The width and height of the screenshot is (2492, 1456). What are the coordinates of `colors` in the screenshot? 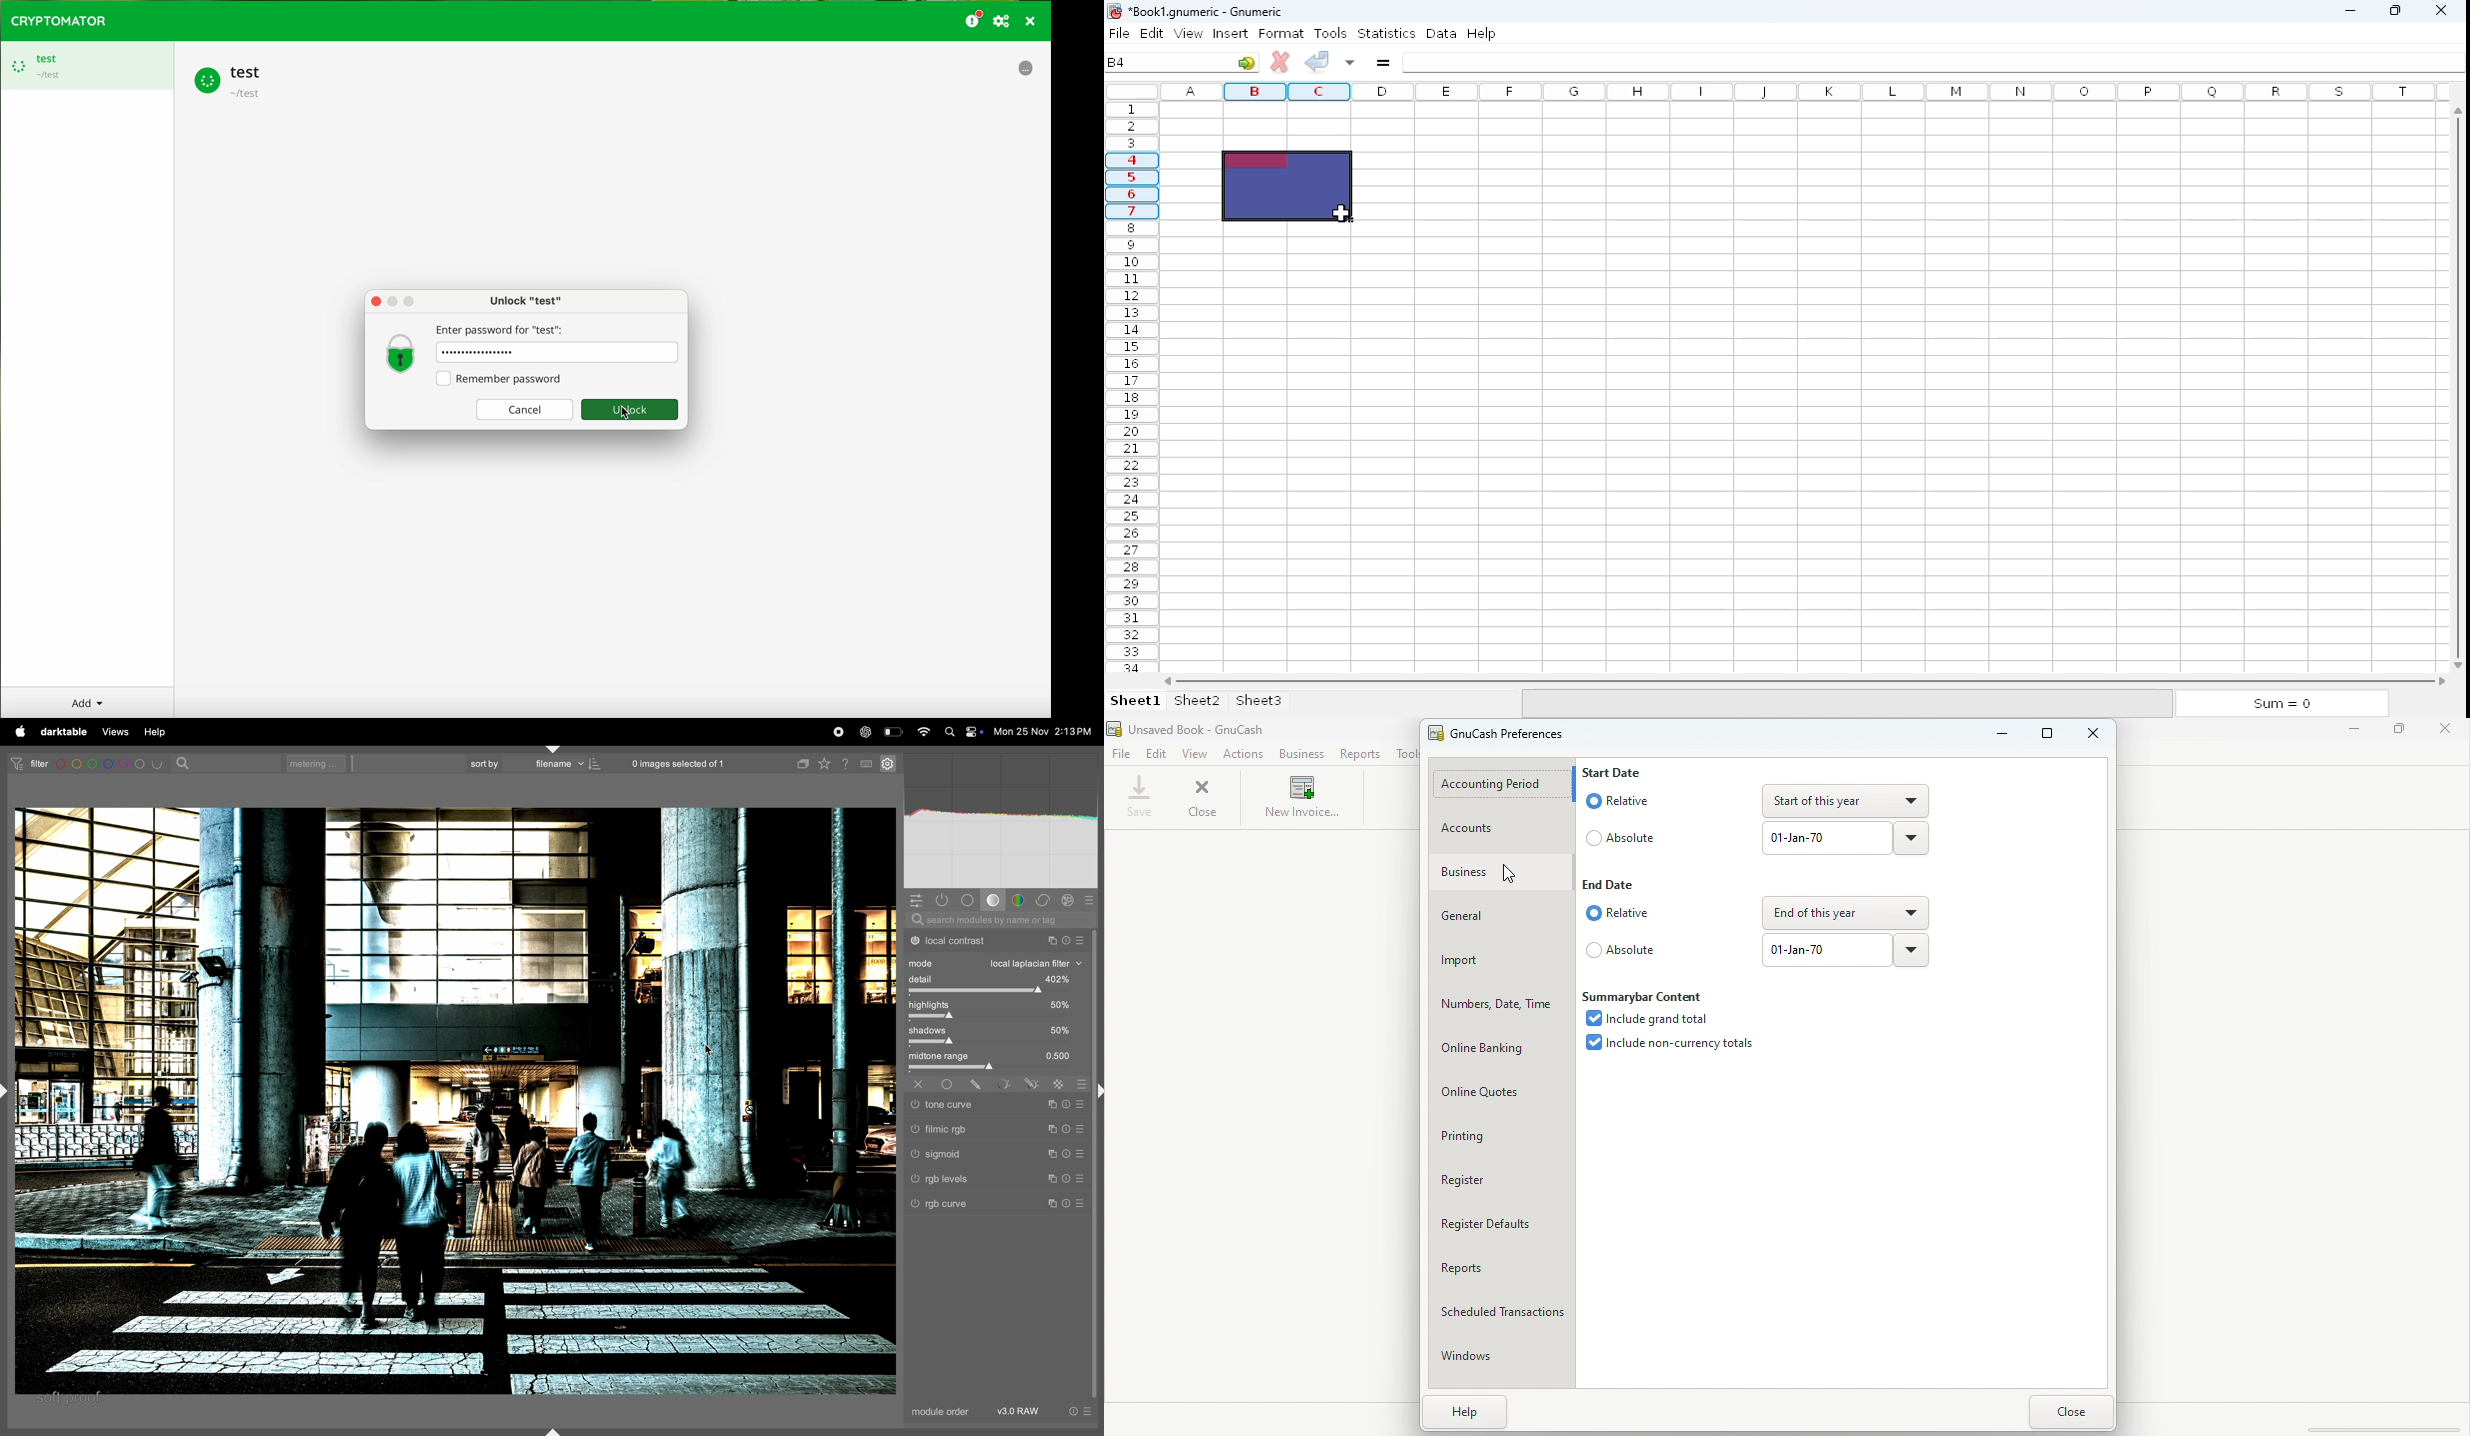 It's located at (1020, 899).